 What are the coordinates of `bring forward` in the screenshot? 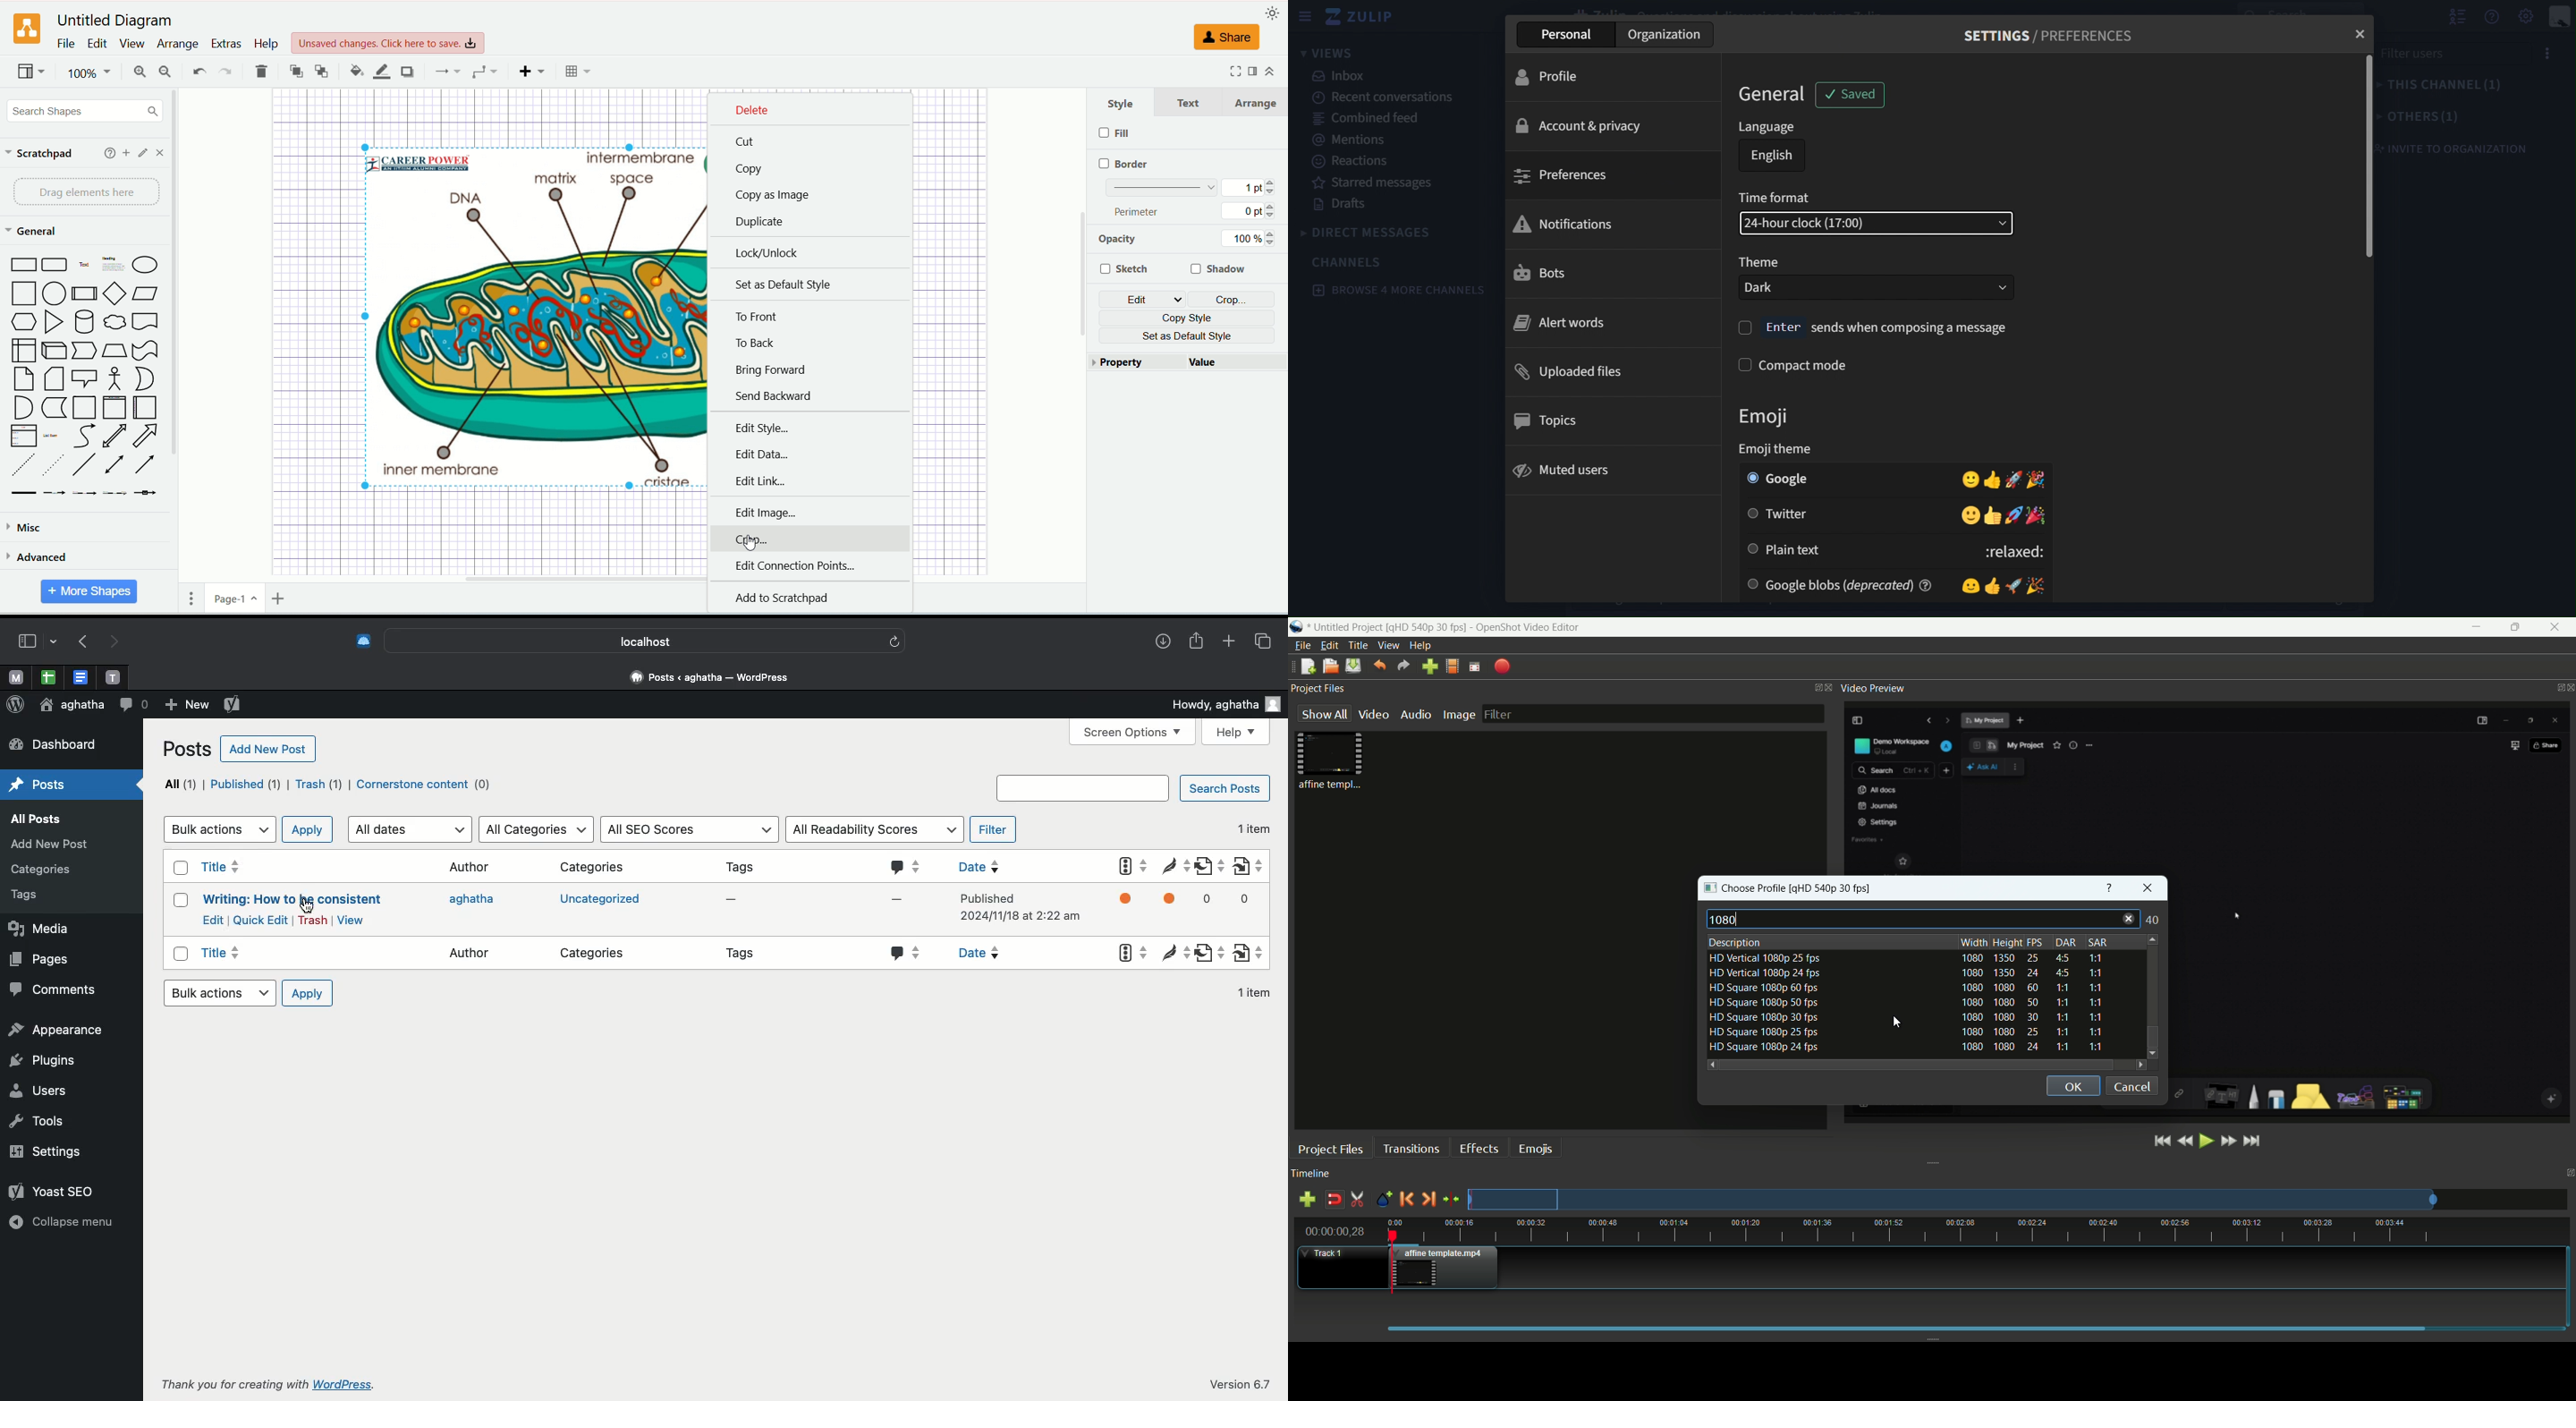 It's located at (776, 371).